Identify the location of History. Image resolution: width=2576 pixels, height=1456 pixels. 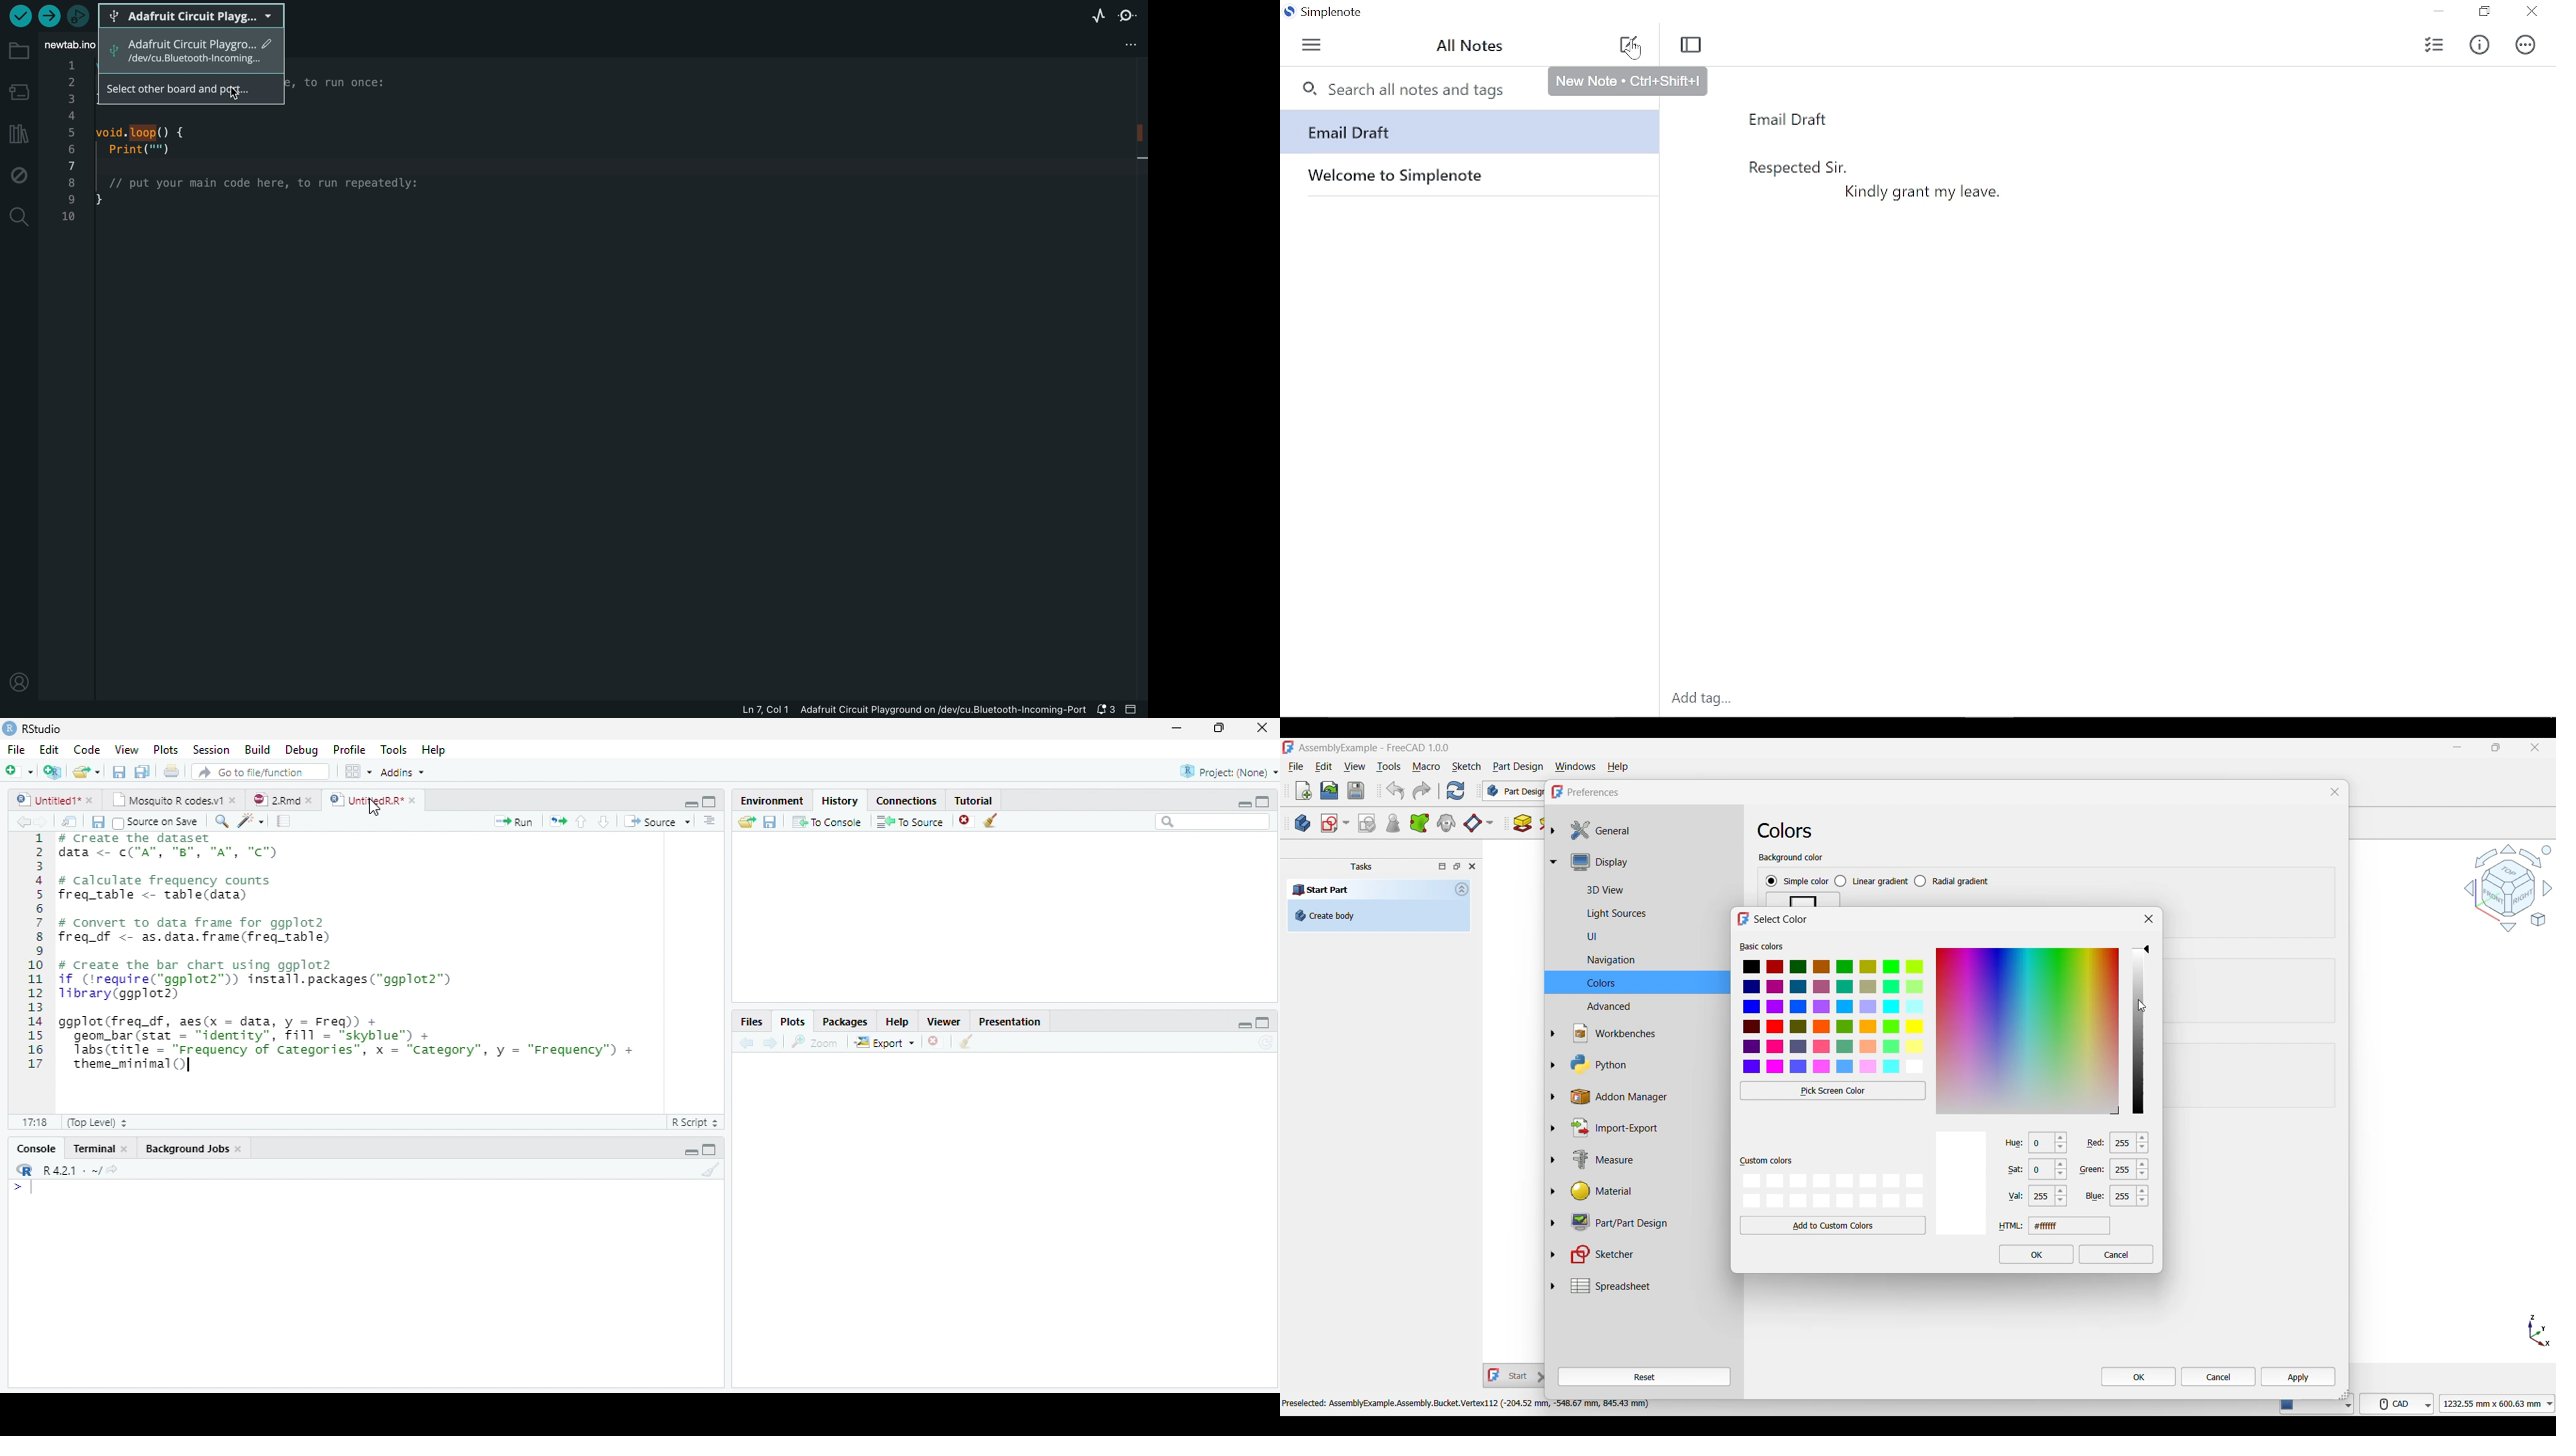
(843, 801).